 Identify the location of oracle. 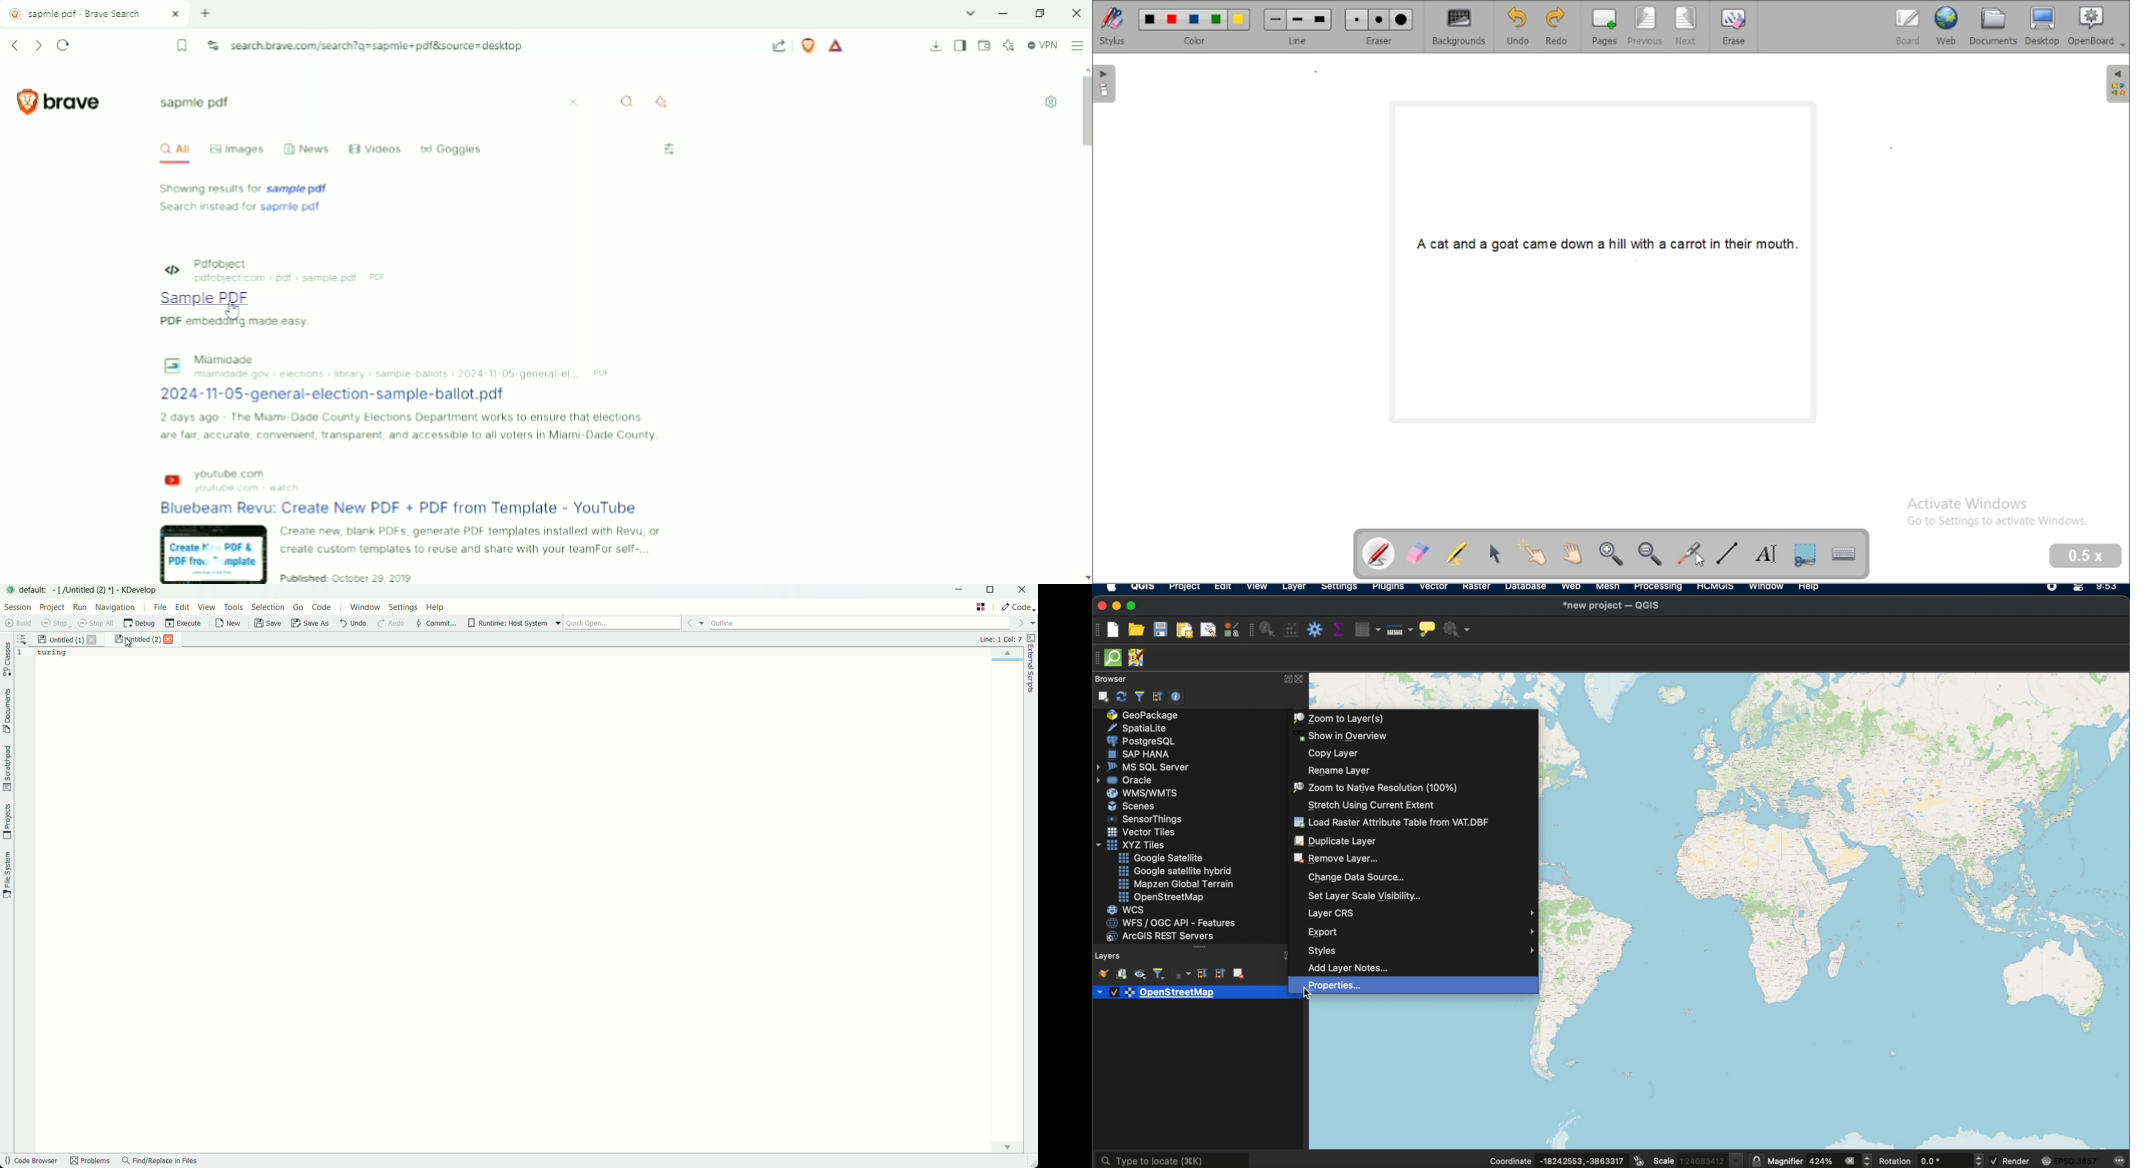
(1129, 781).